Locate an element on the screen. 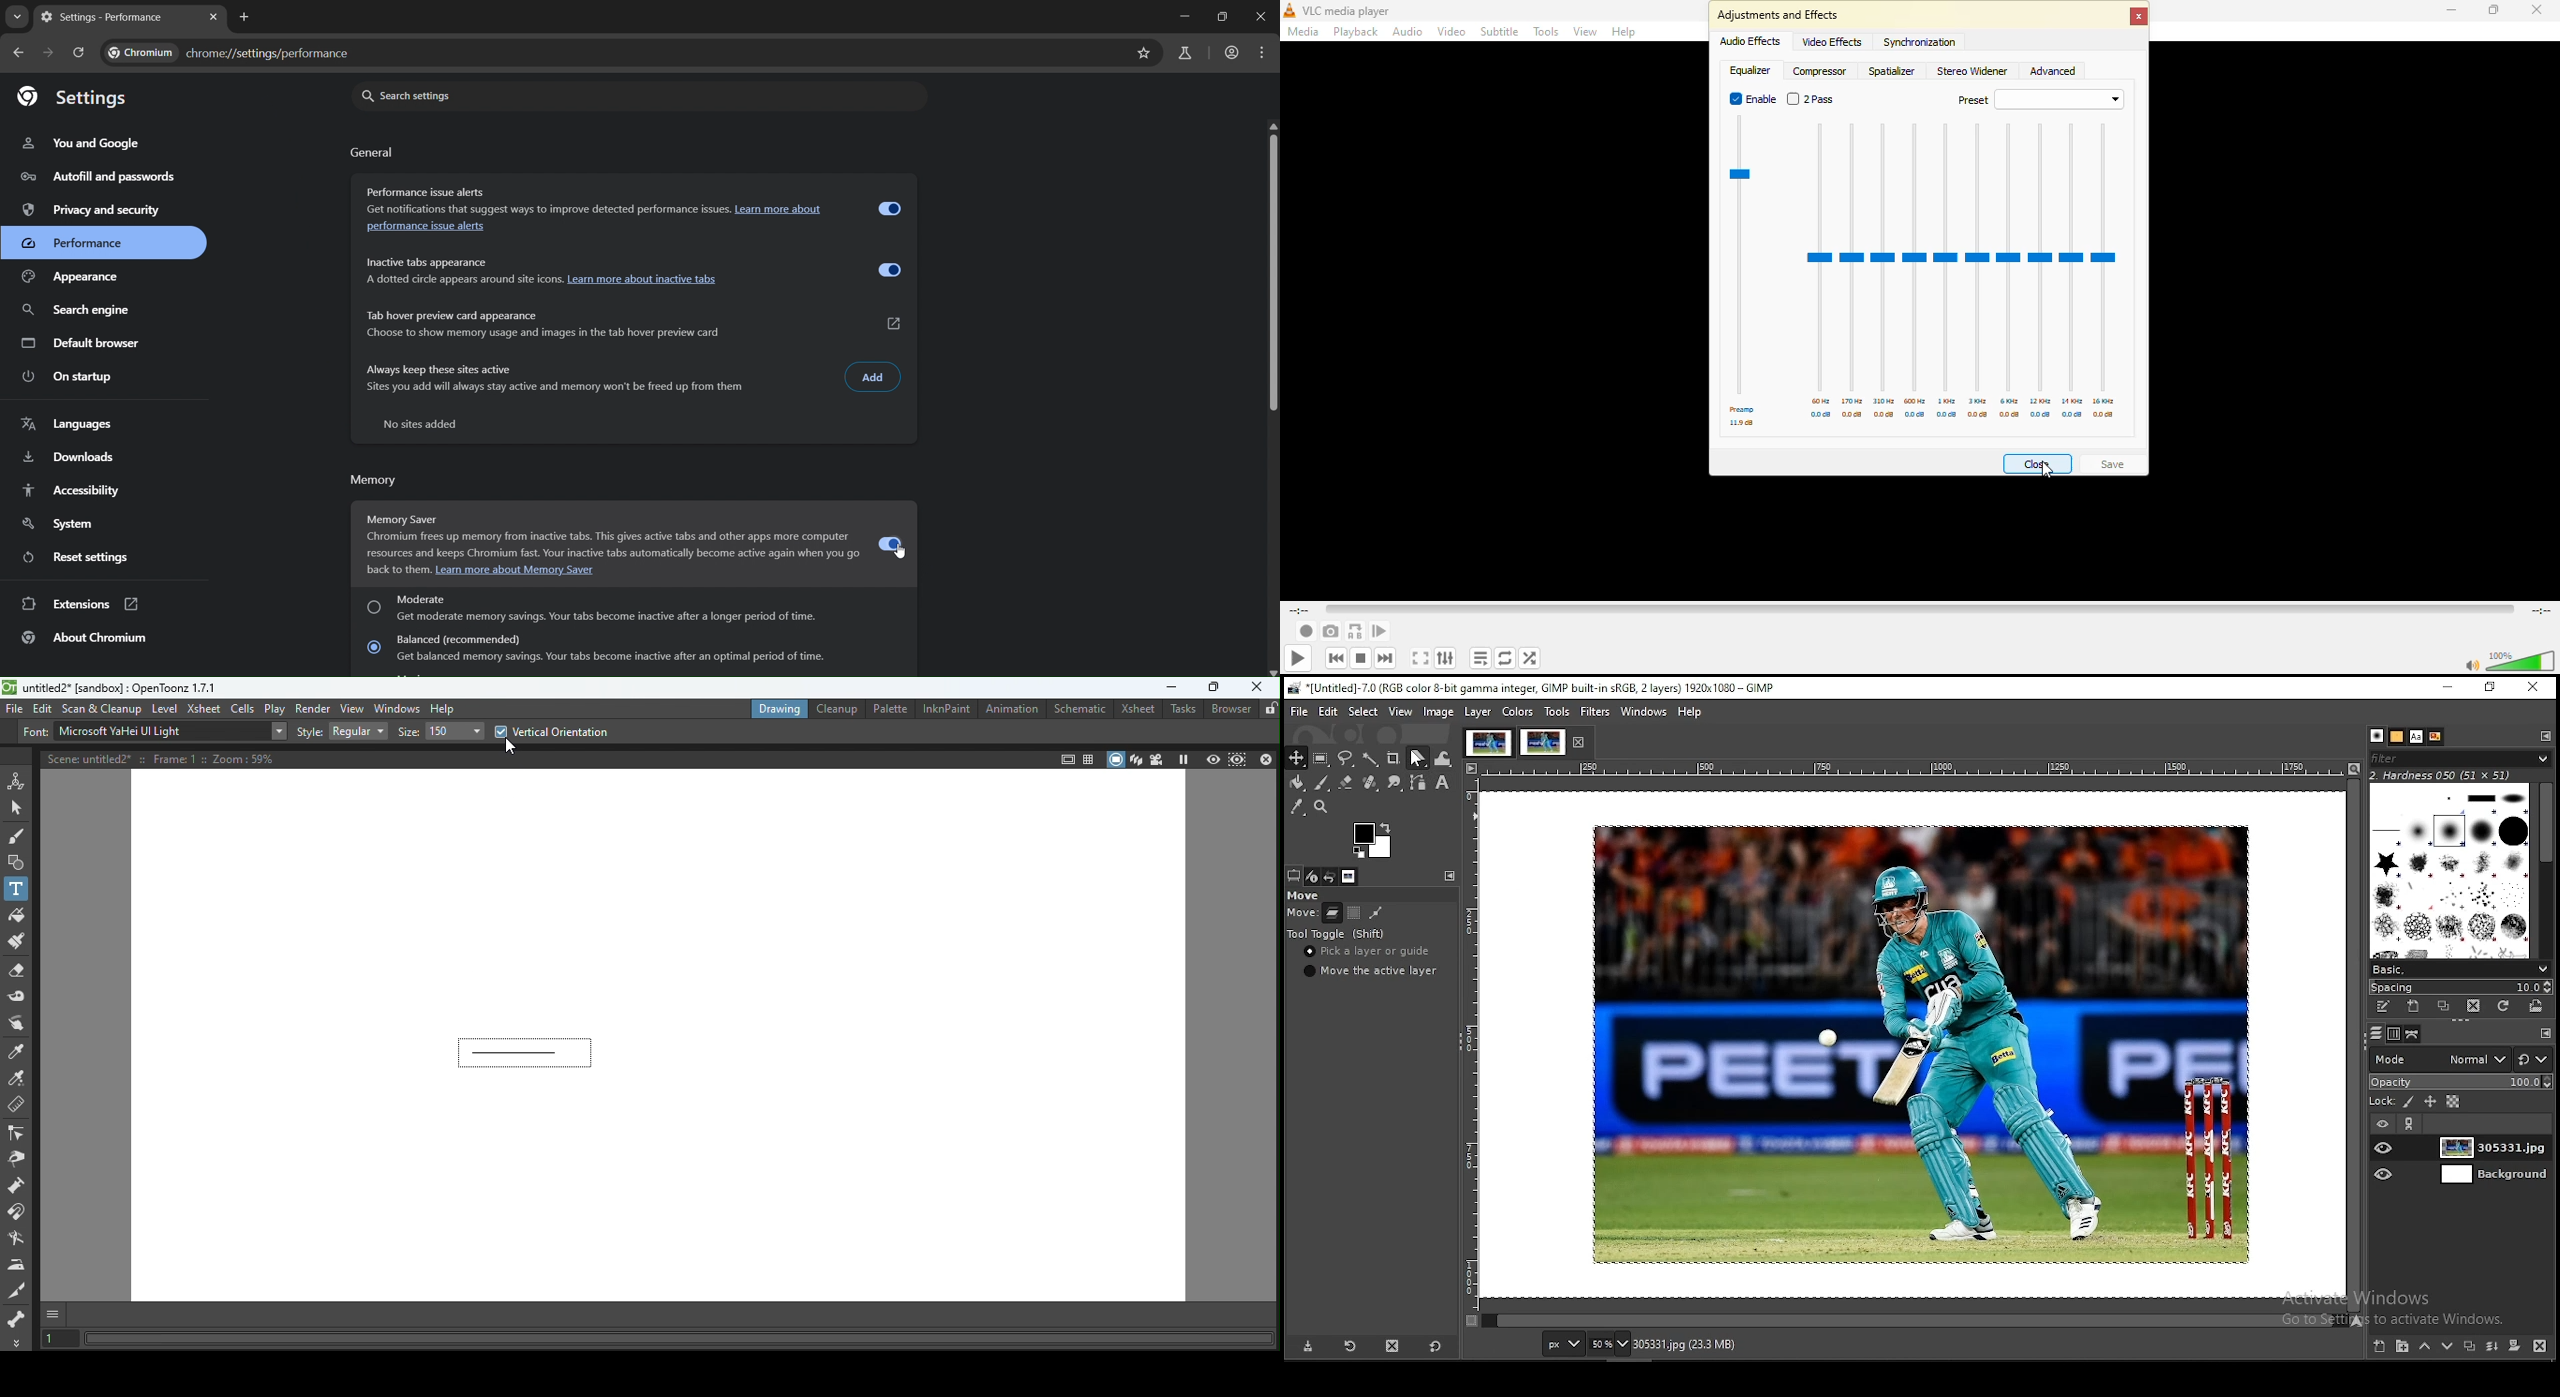 Image resolution: width=2576 pixels, height=1400 pixels. db is located at coordinates (1741, 424).